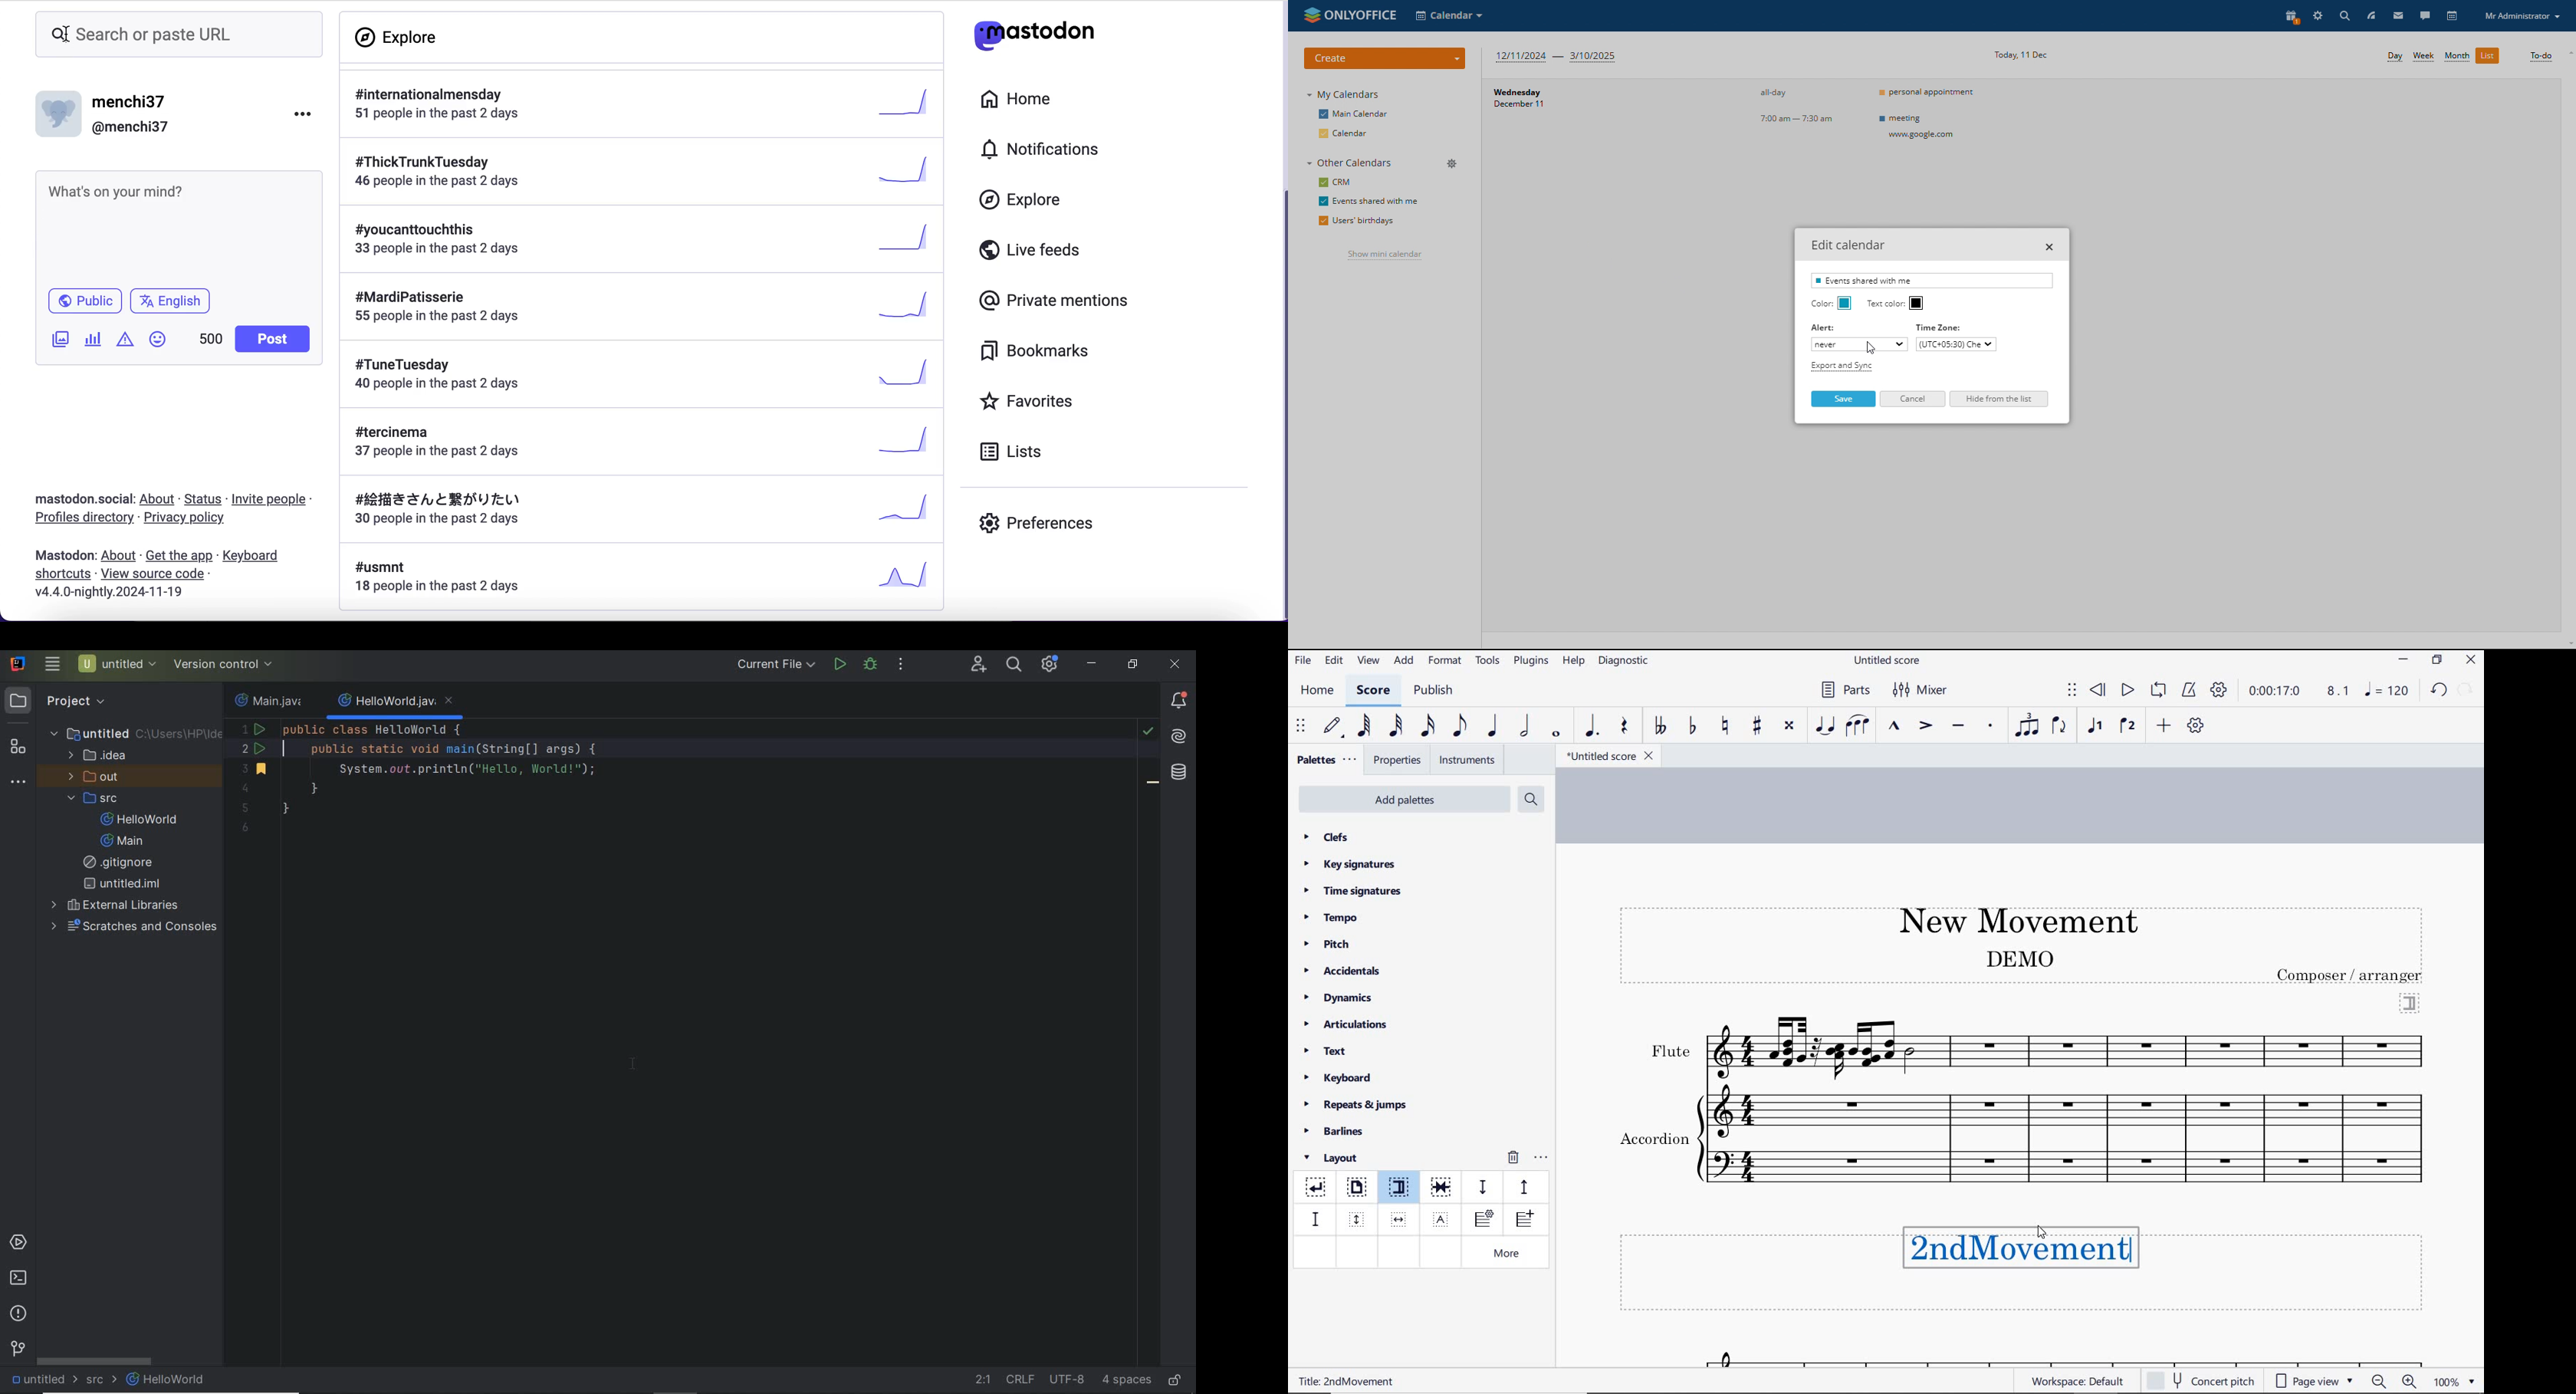 This screenshot has height=1400, width=2576. Describe the element at coordinates (1356, 1189) in the screenshot. I see `page break` at that location.